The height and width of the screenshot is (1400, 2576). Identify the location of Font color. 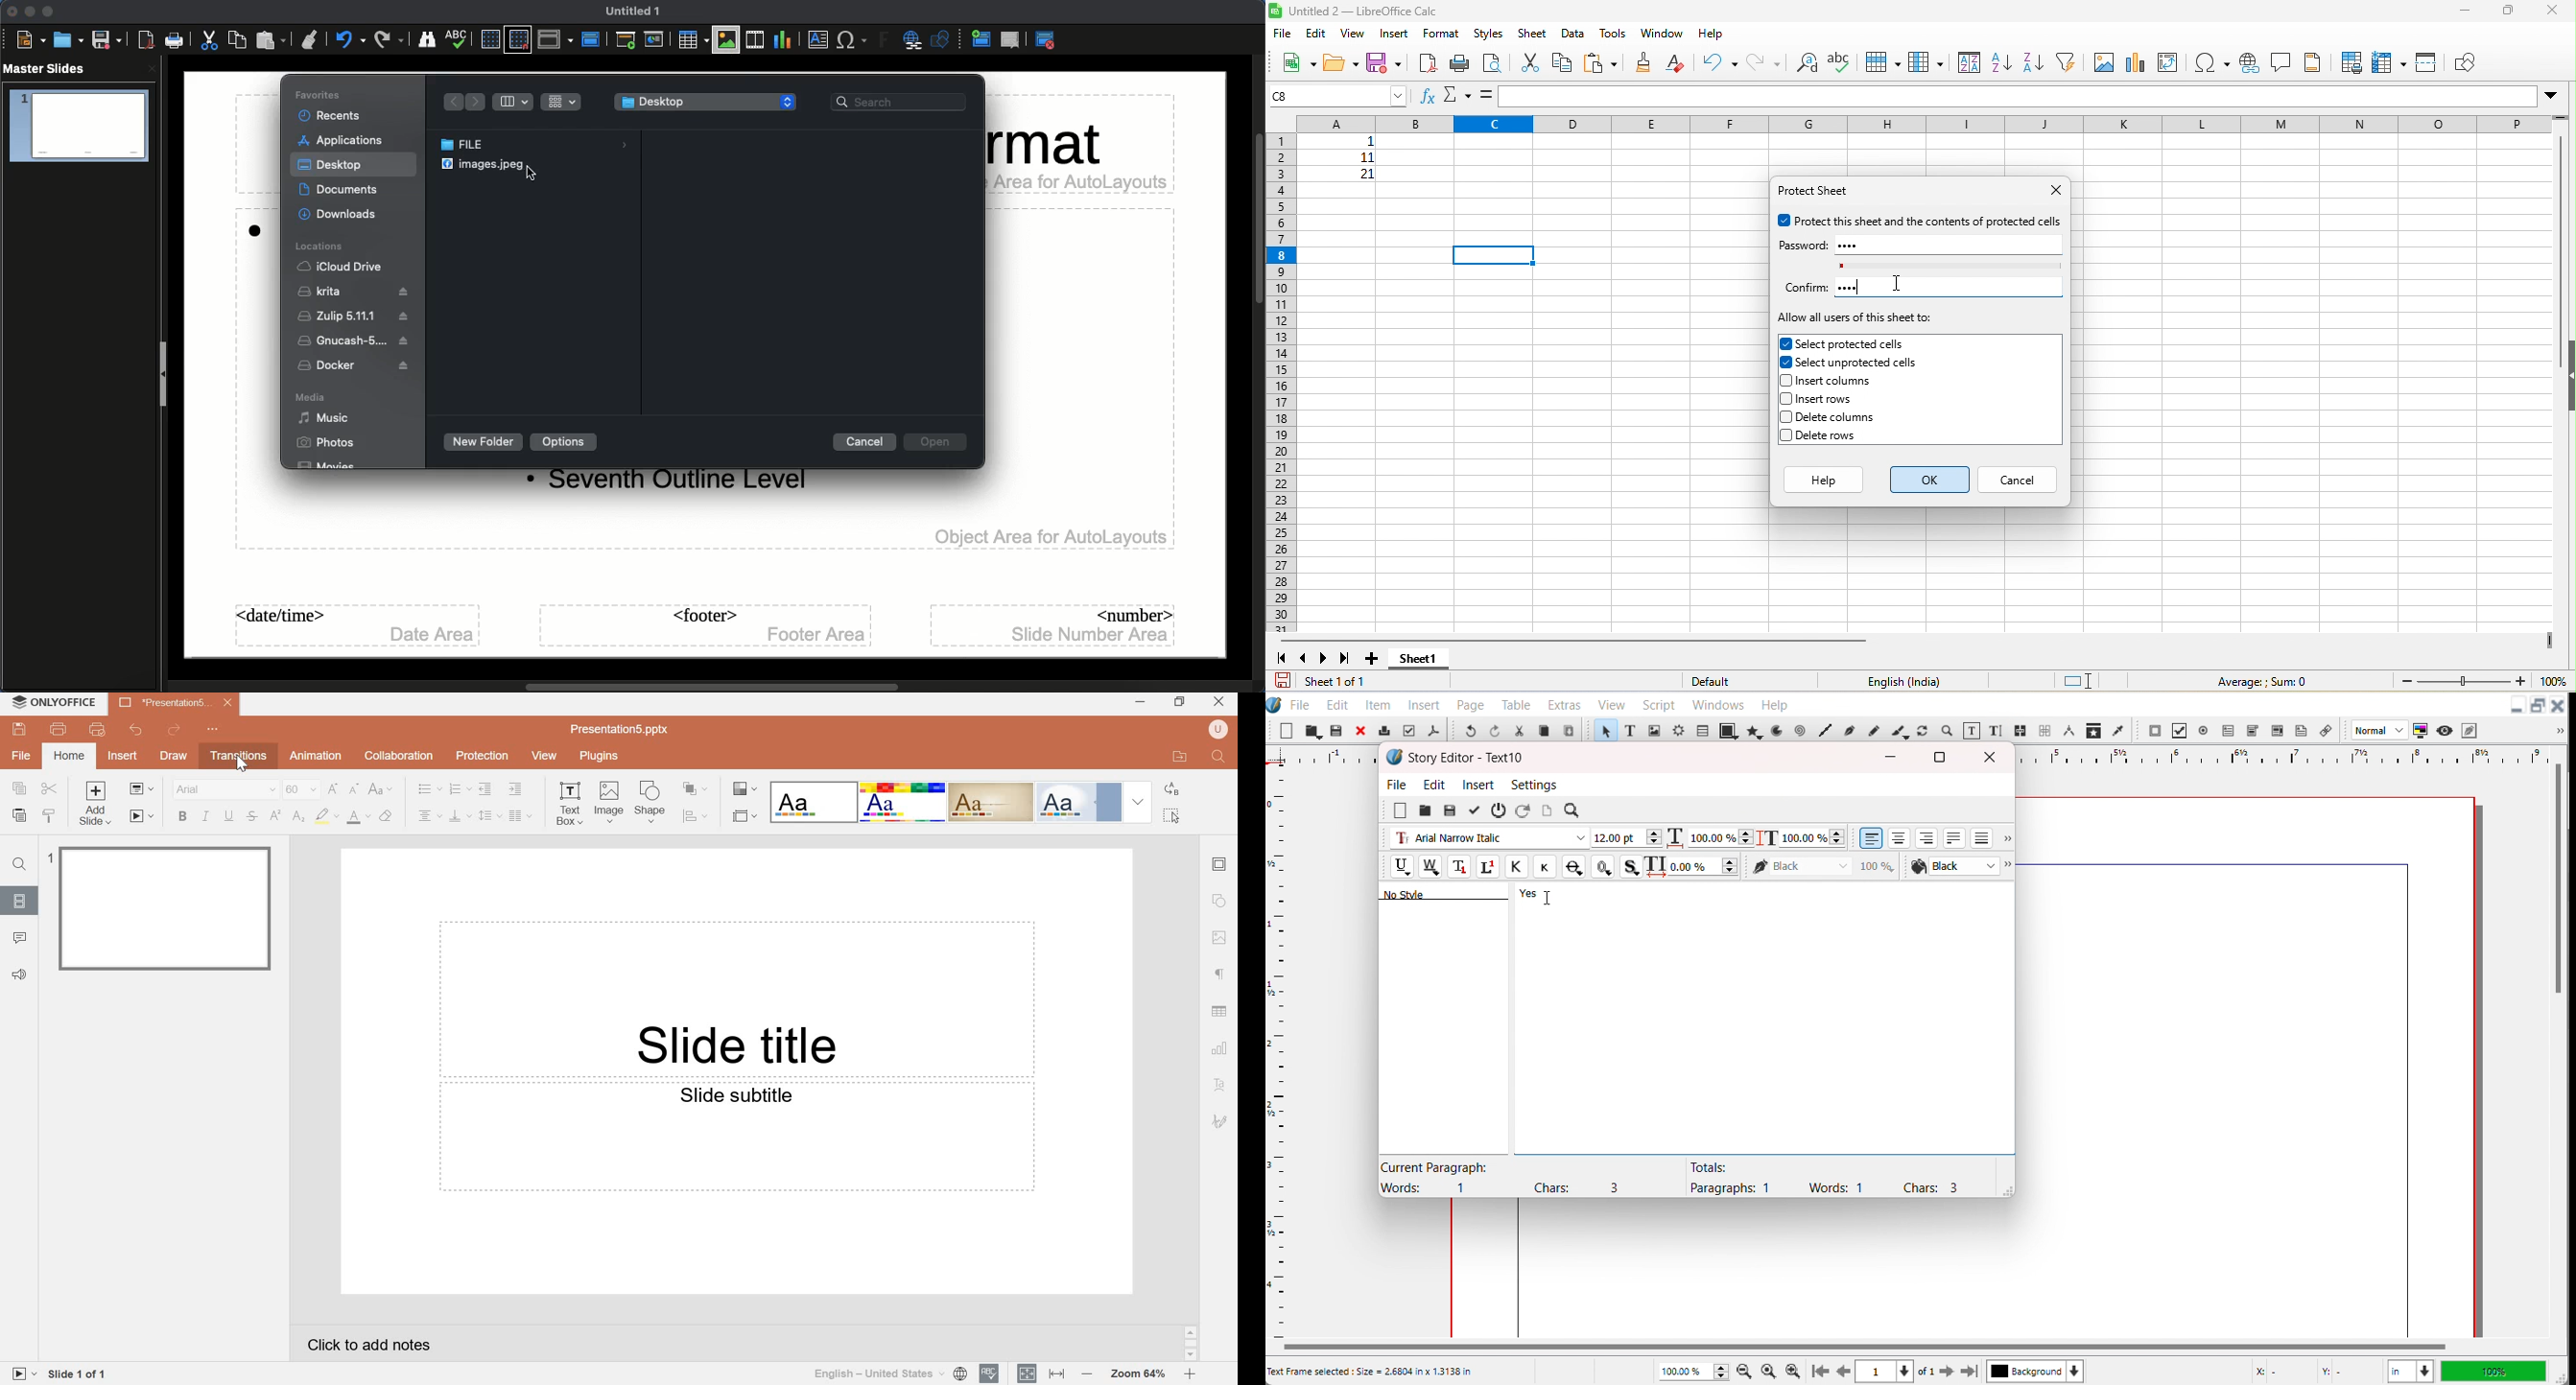
(328, 818).